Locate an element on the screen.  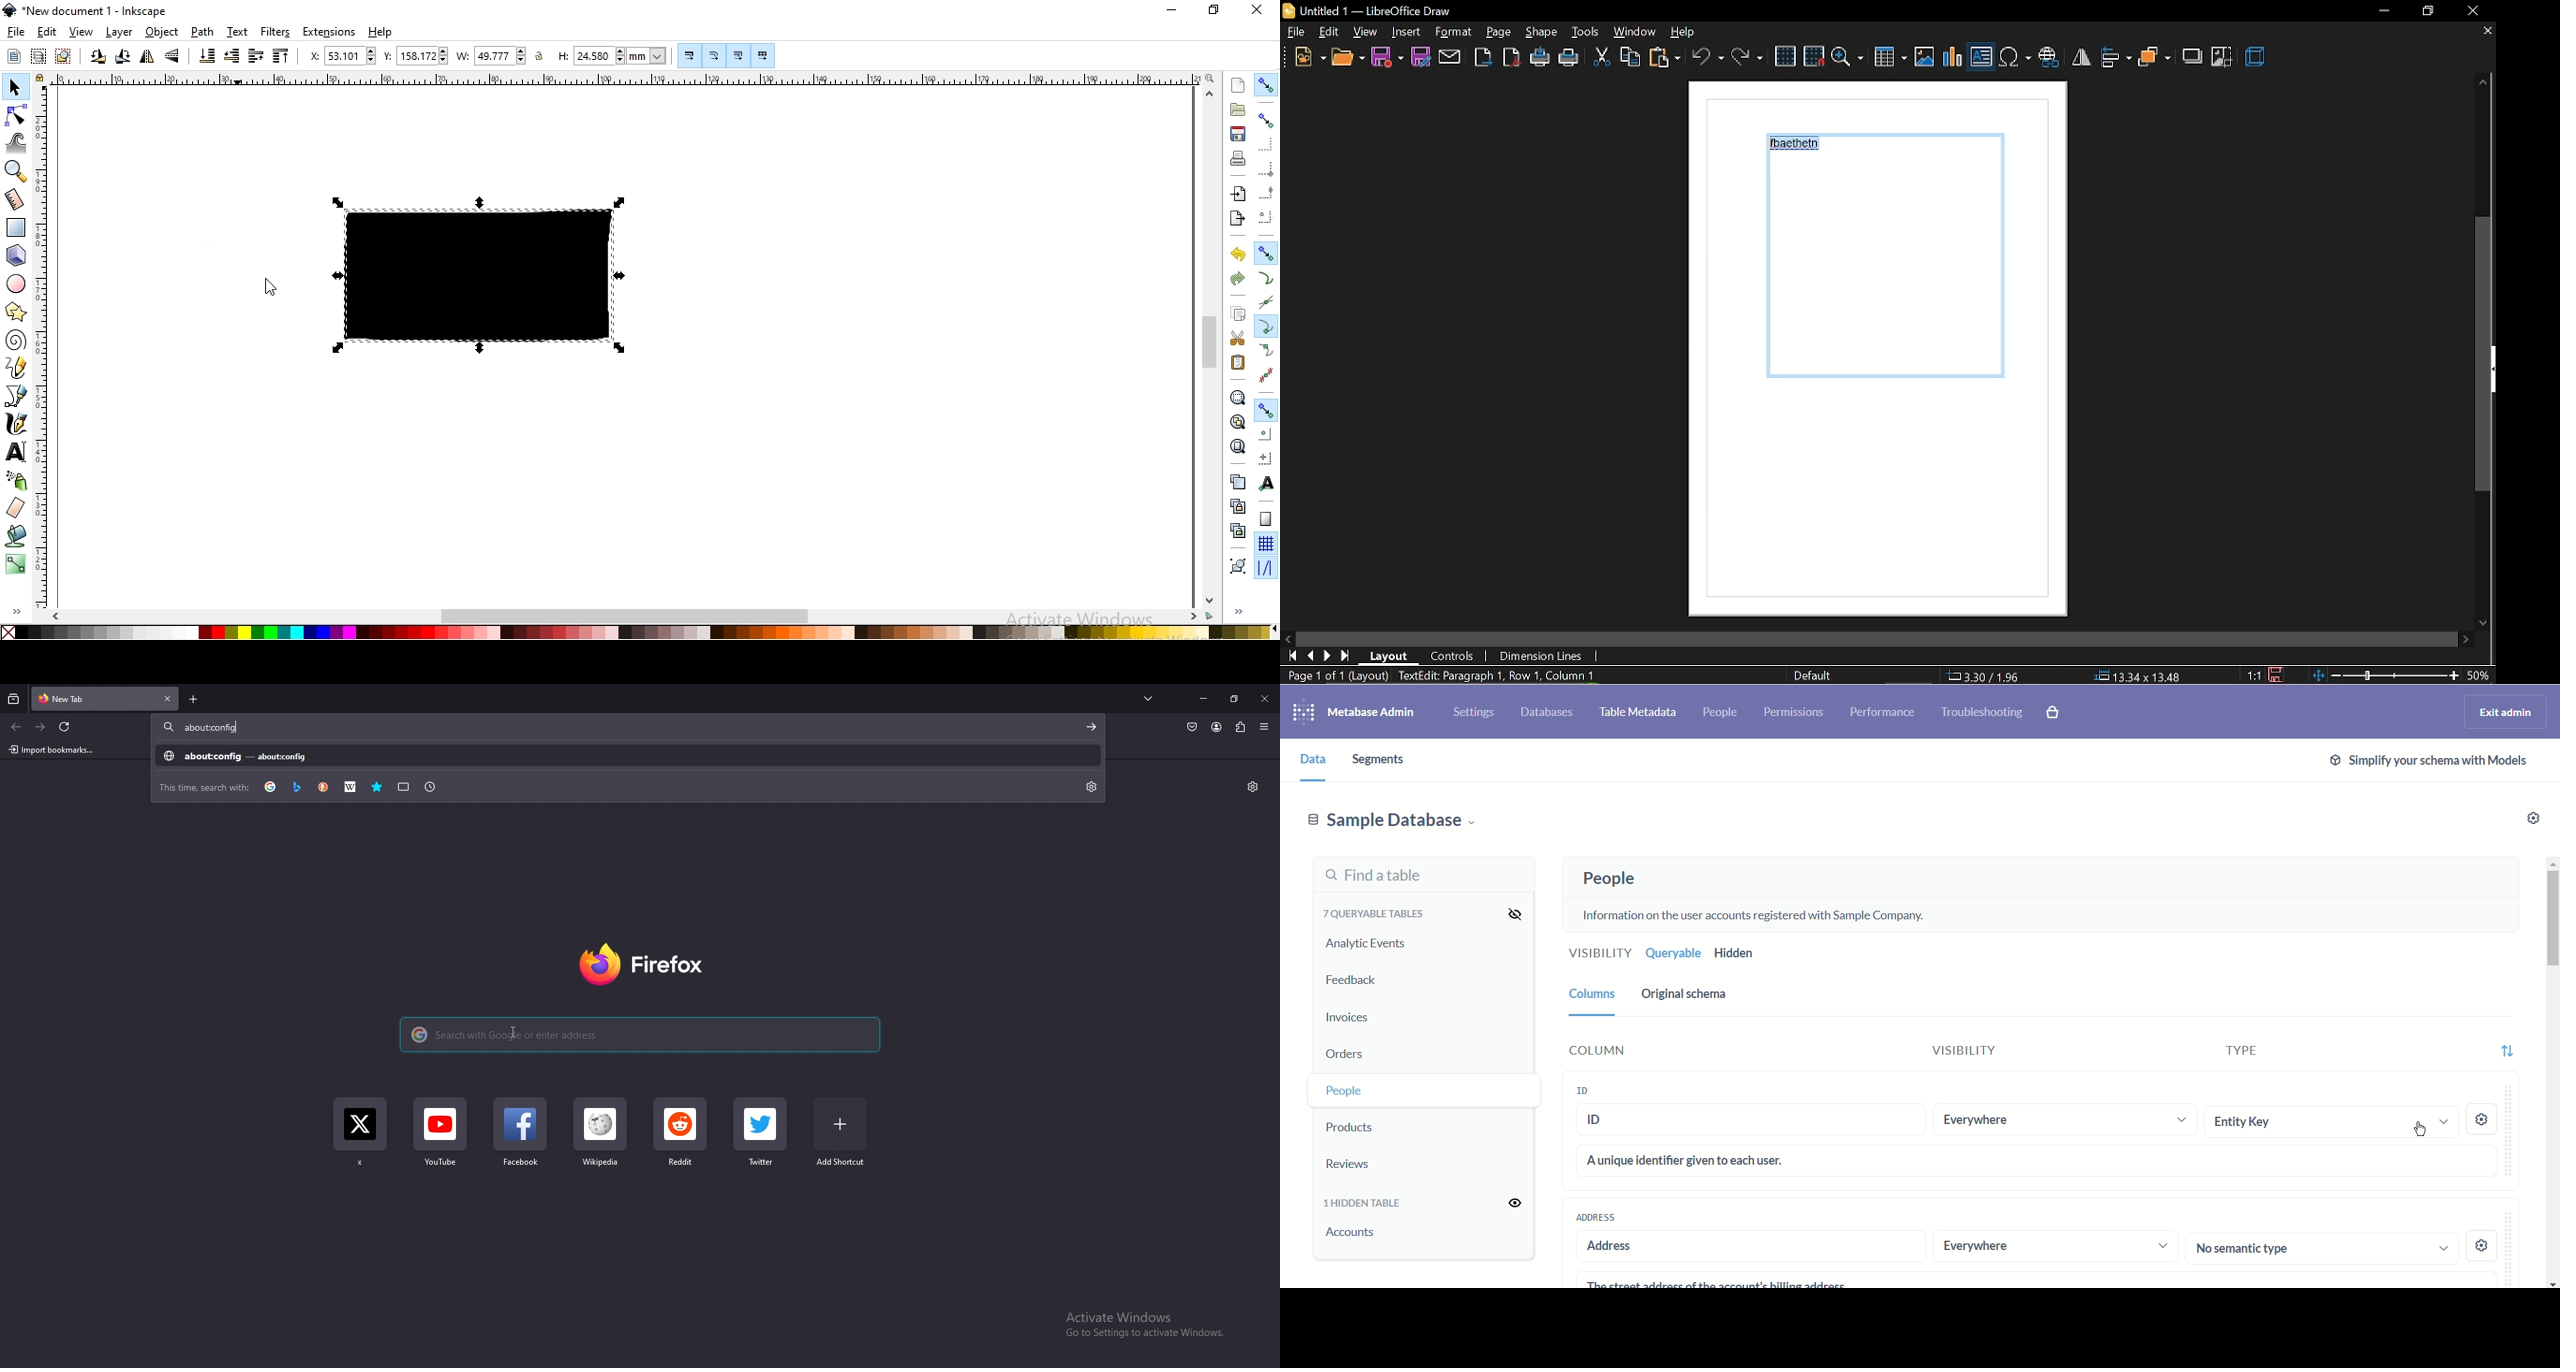
draw freehand lines is located at coordinates (19, 368).